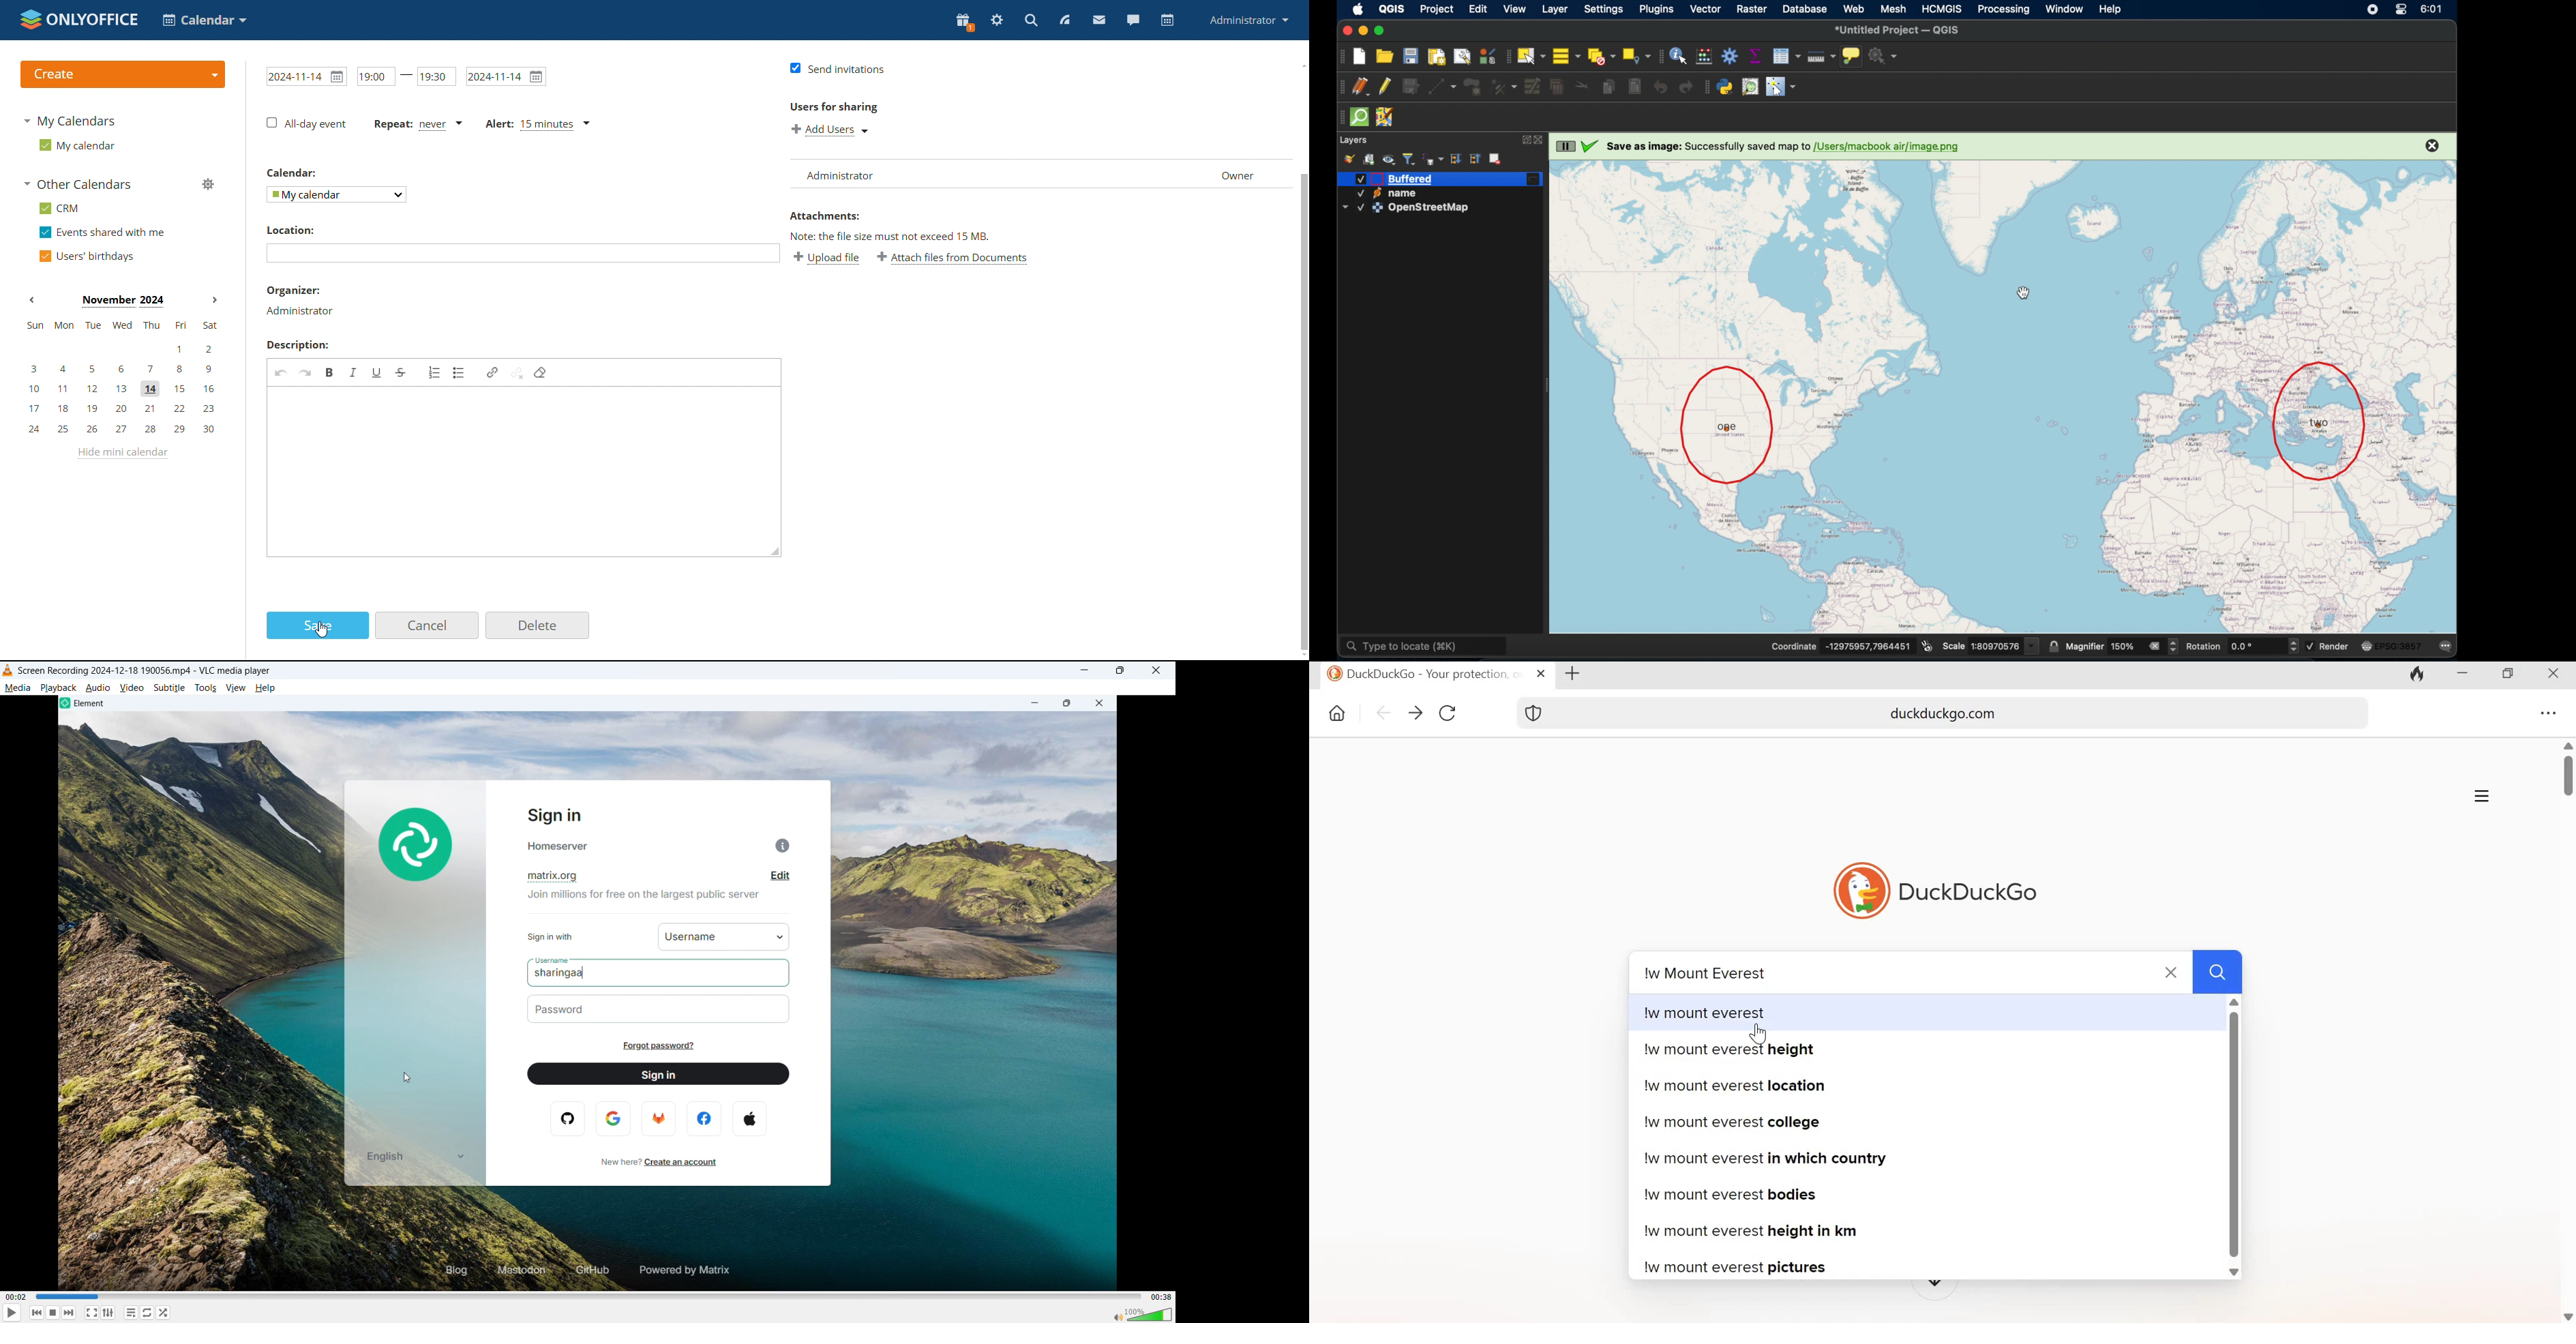 This screenshot has width=2576, height=1344. What do you see at coordinates (949, 260) in the screenshot?
I see `attach file from documents` at bounding box center [949, 260].